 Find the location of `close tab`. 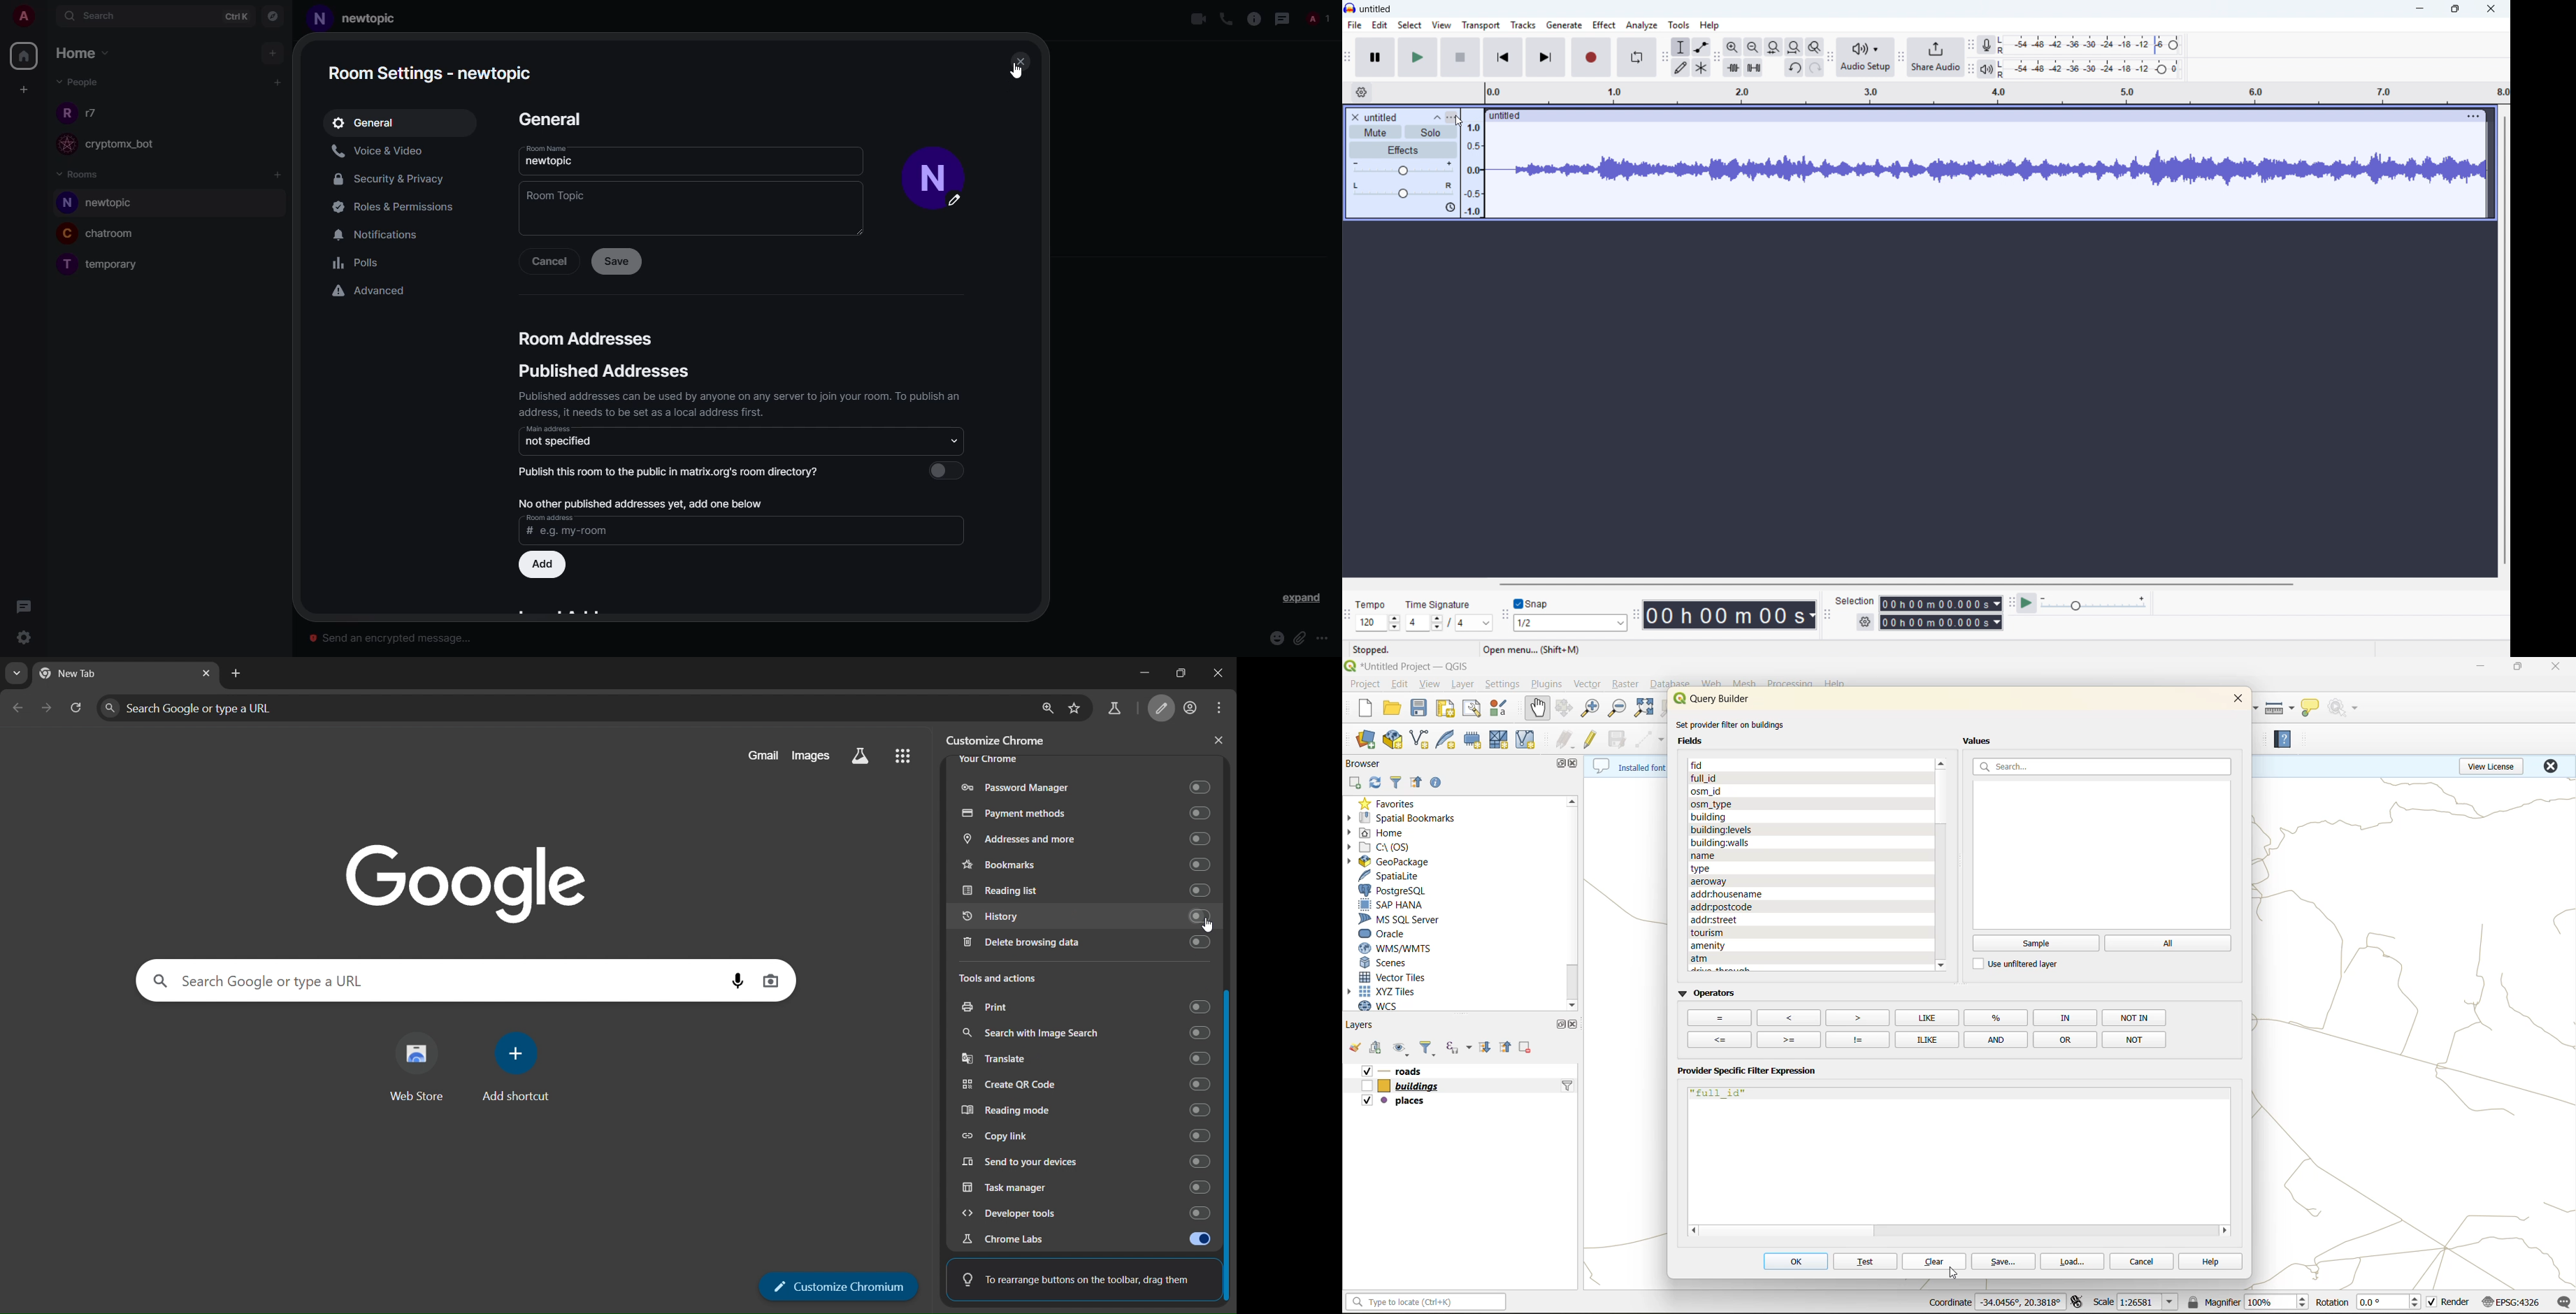

close tab is located at coordinates (206, 673).